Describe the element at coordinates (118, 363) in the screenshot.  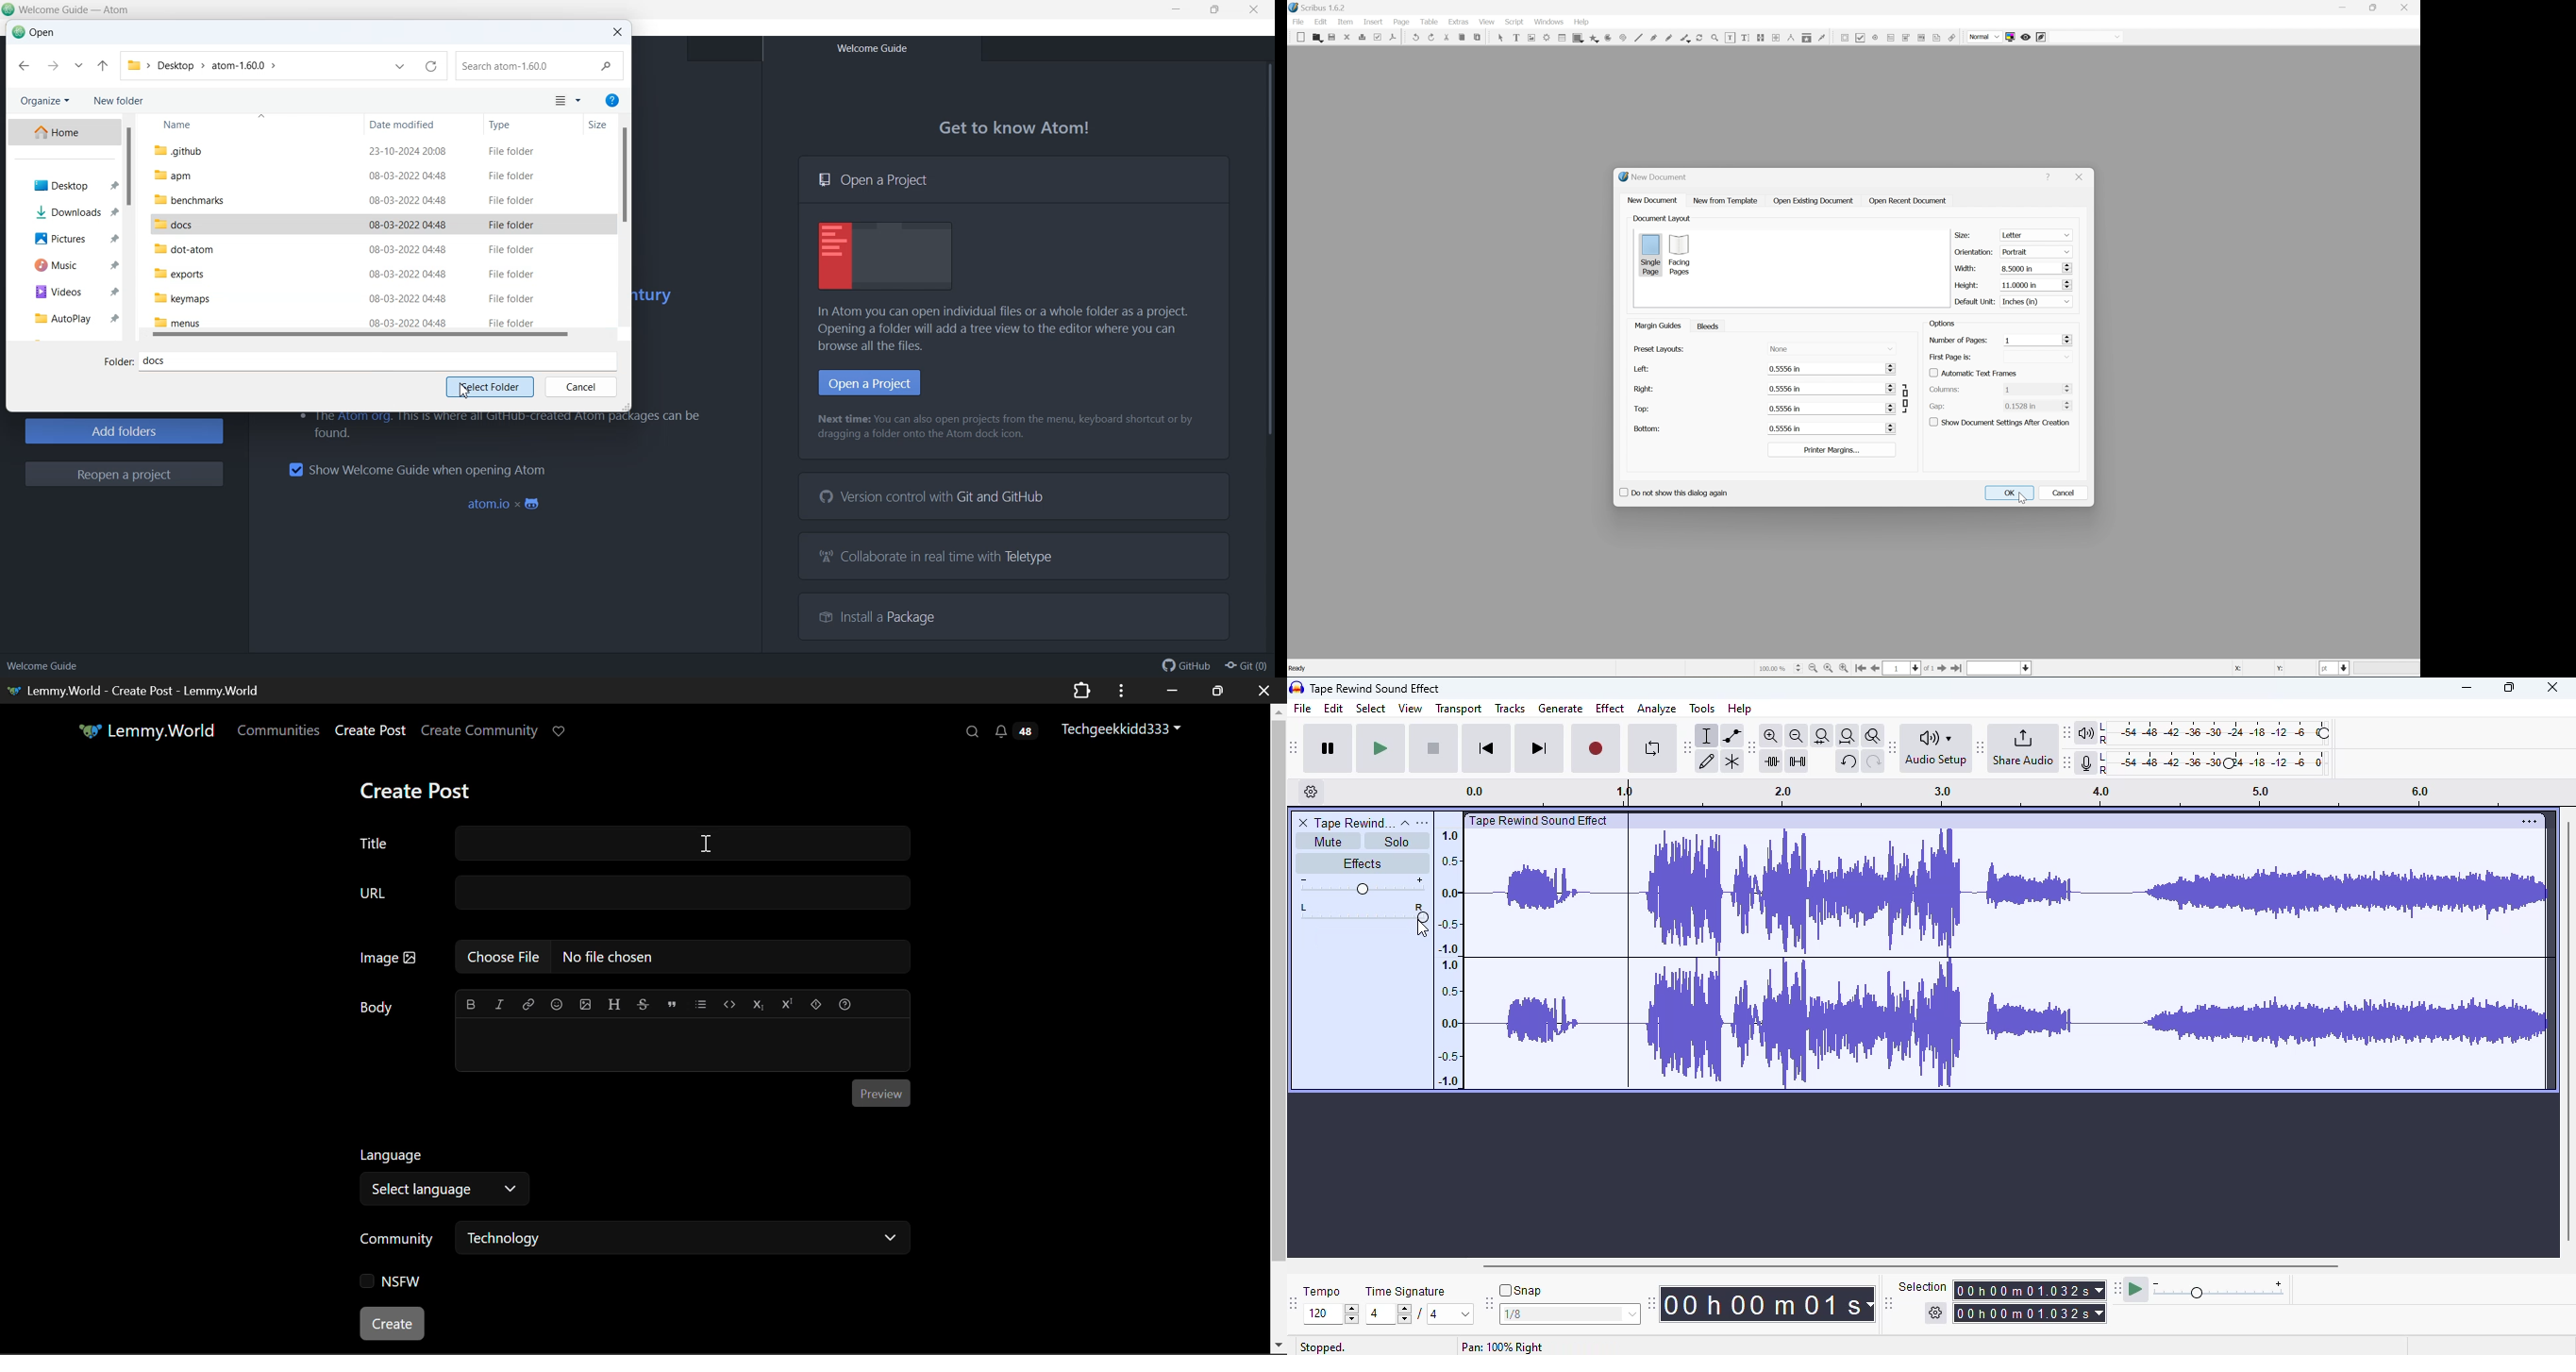
I see `Folder ` at that location.